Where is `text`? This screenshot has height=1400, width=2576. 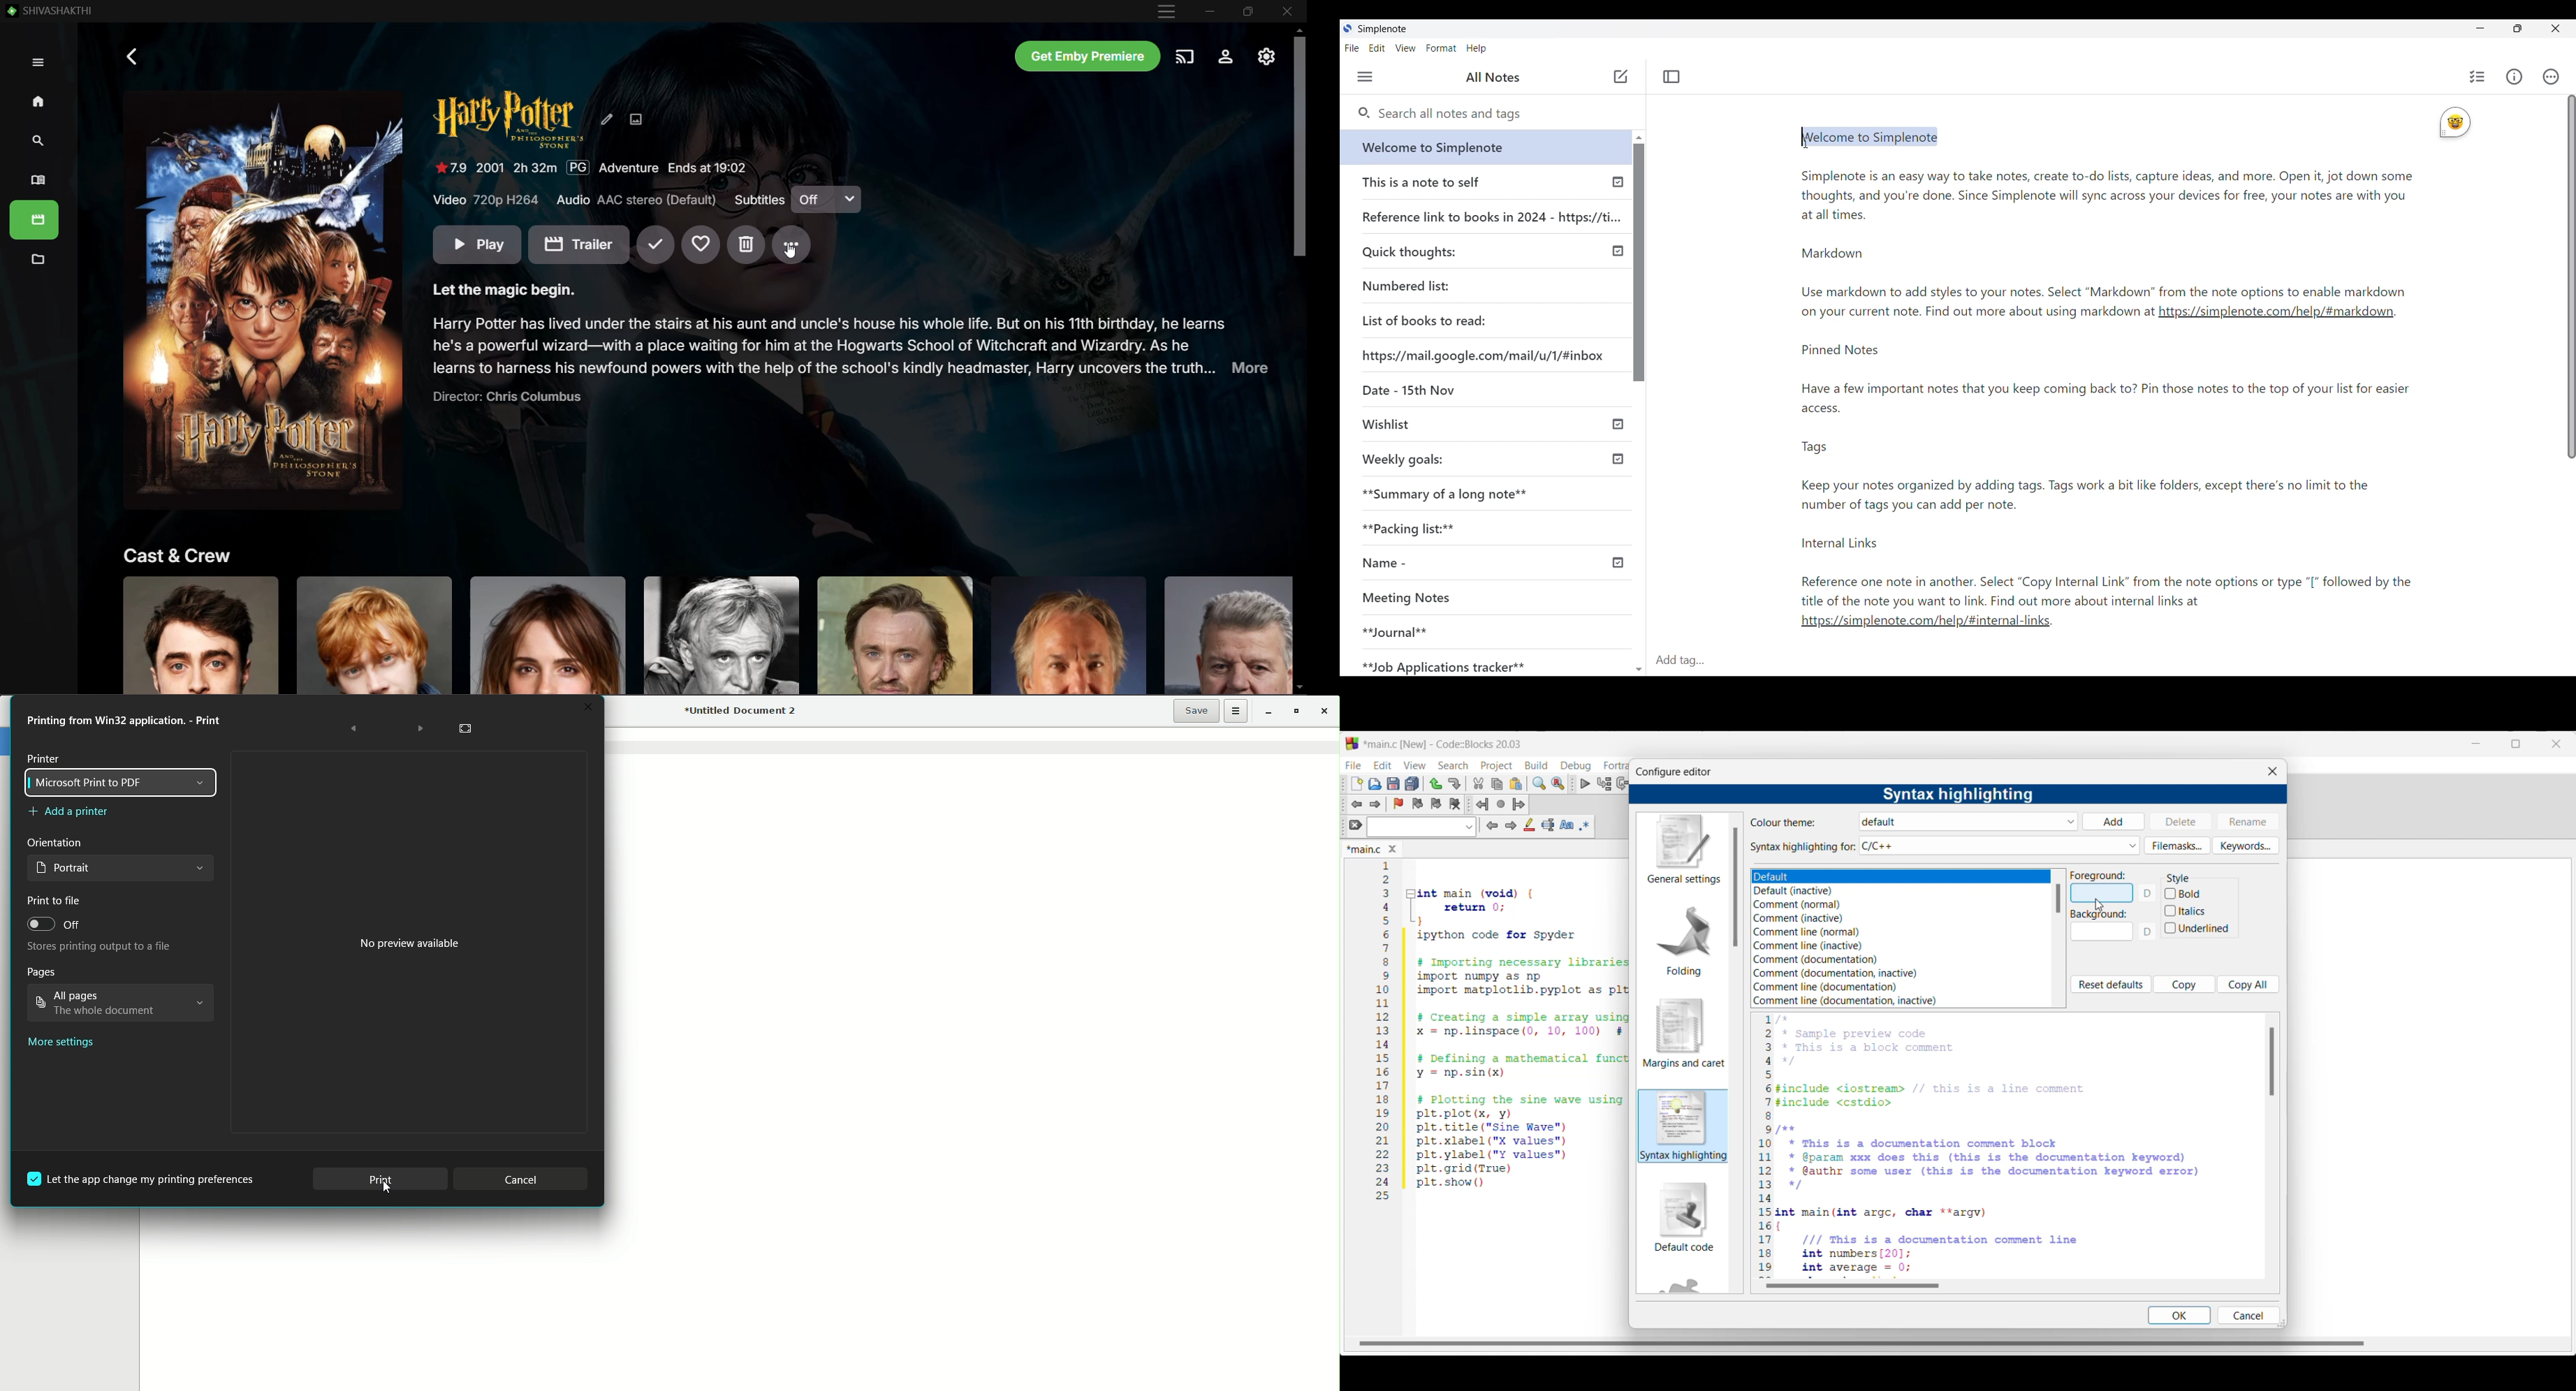 text is located at coordinates (1975, 314).